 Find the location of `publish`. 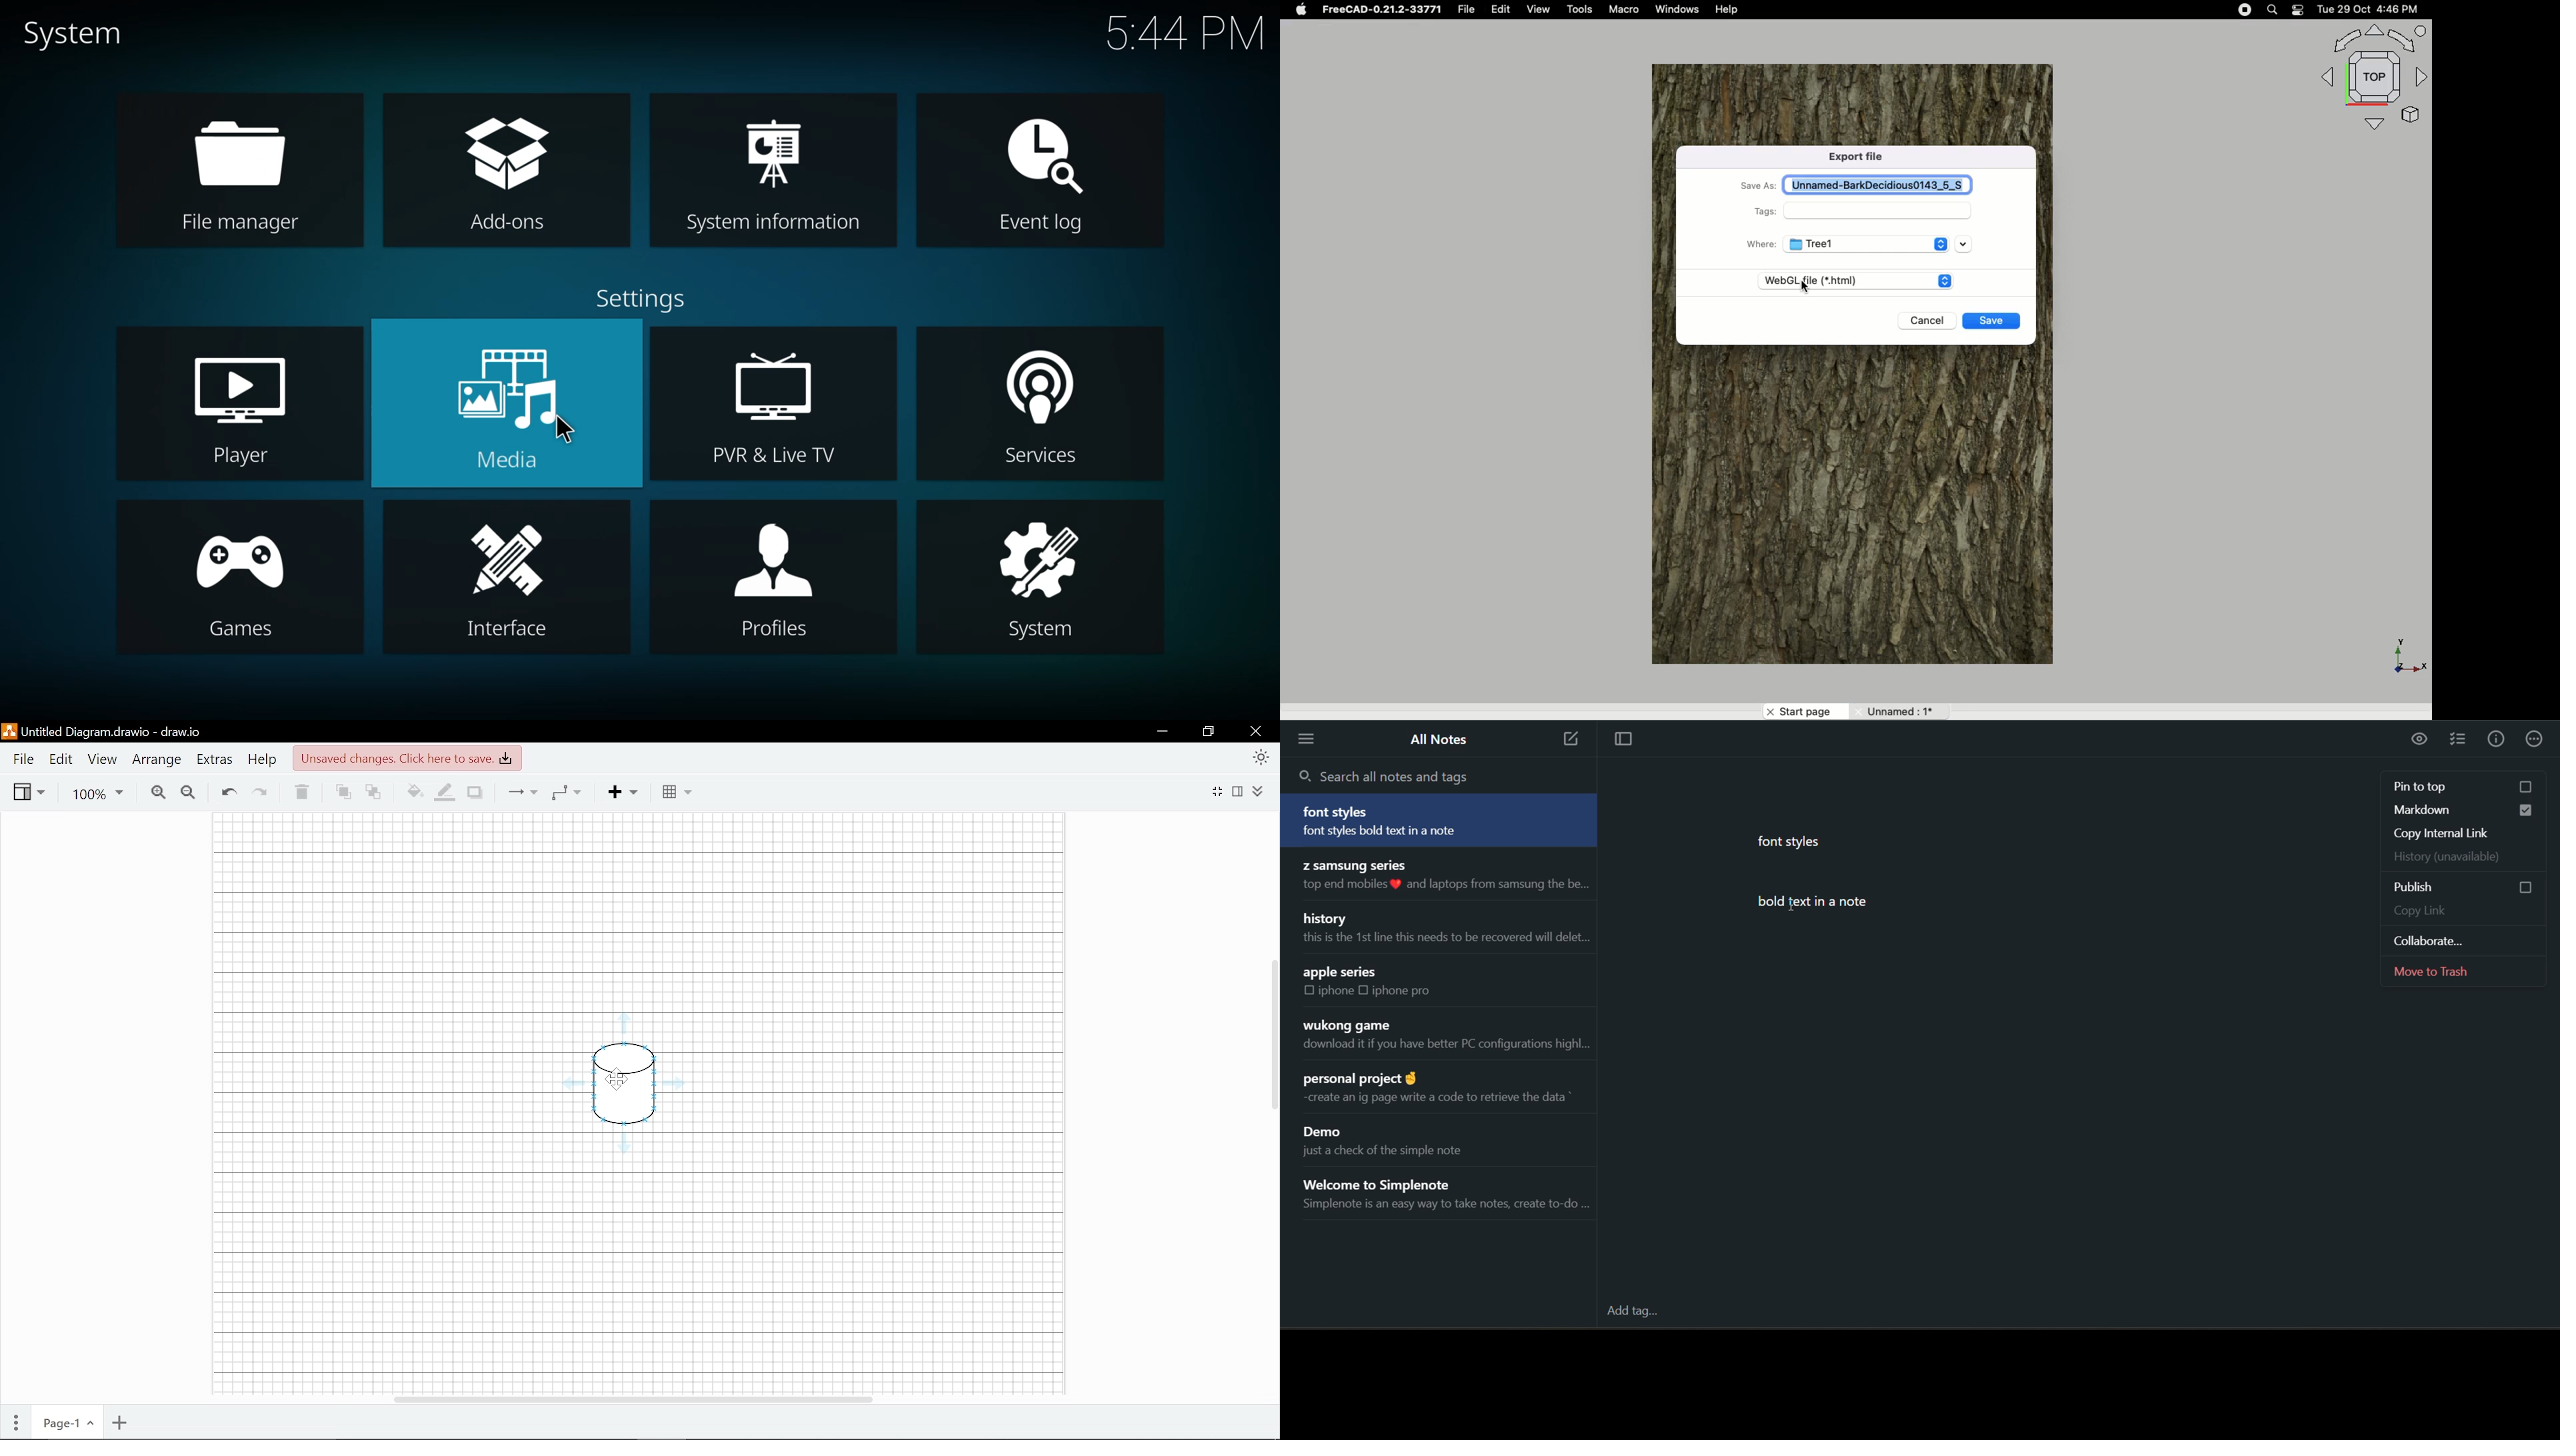

publish is located at coordinates (2426, 889).